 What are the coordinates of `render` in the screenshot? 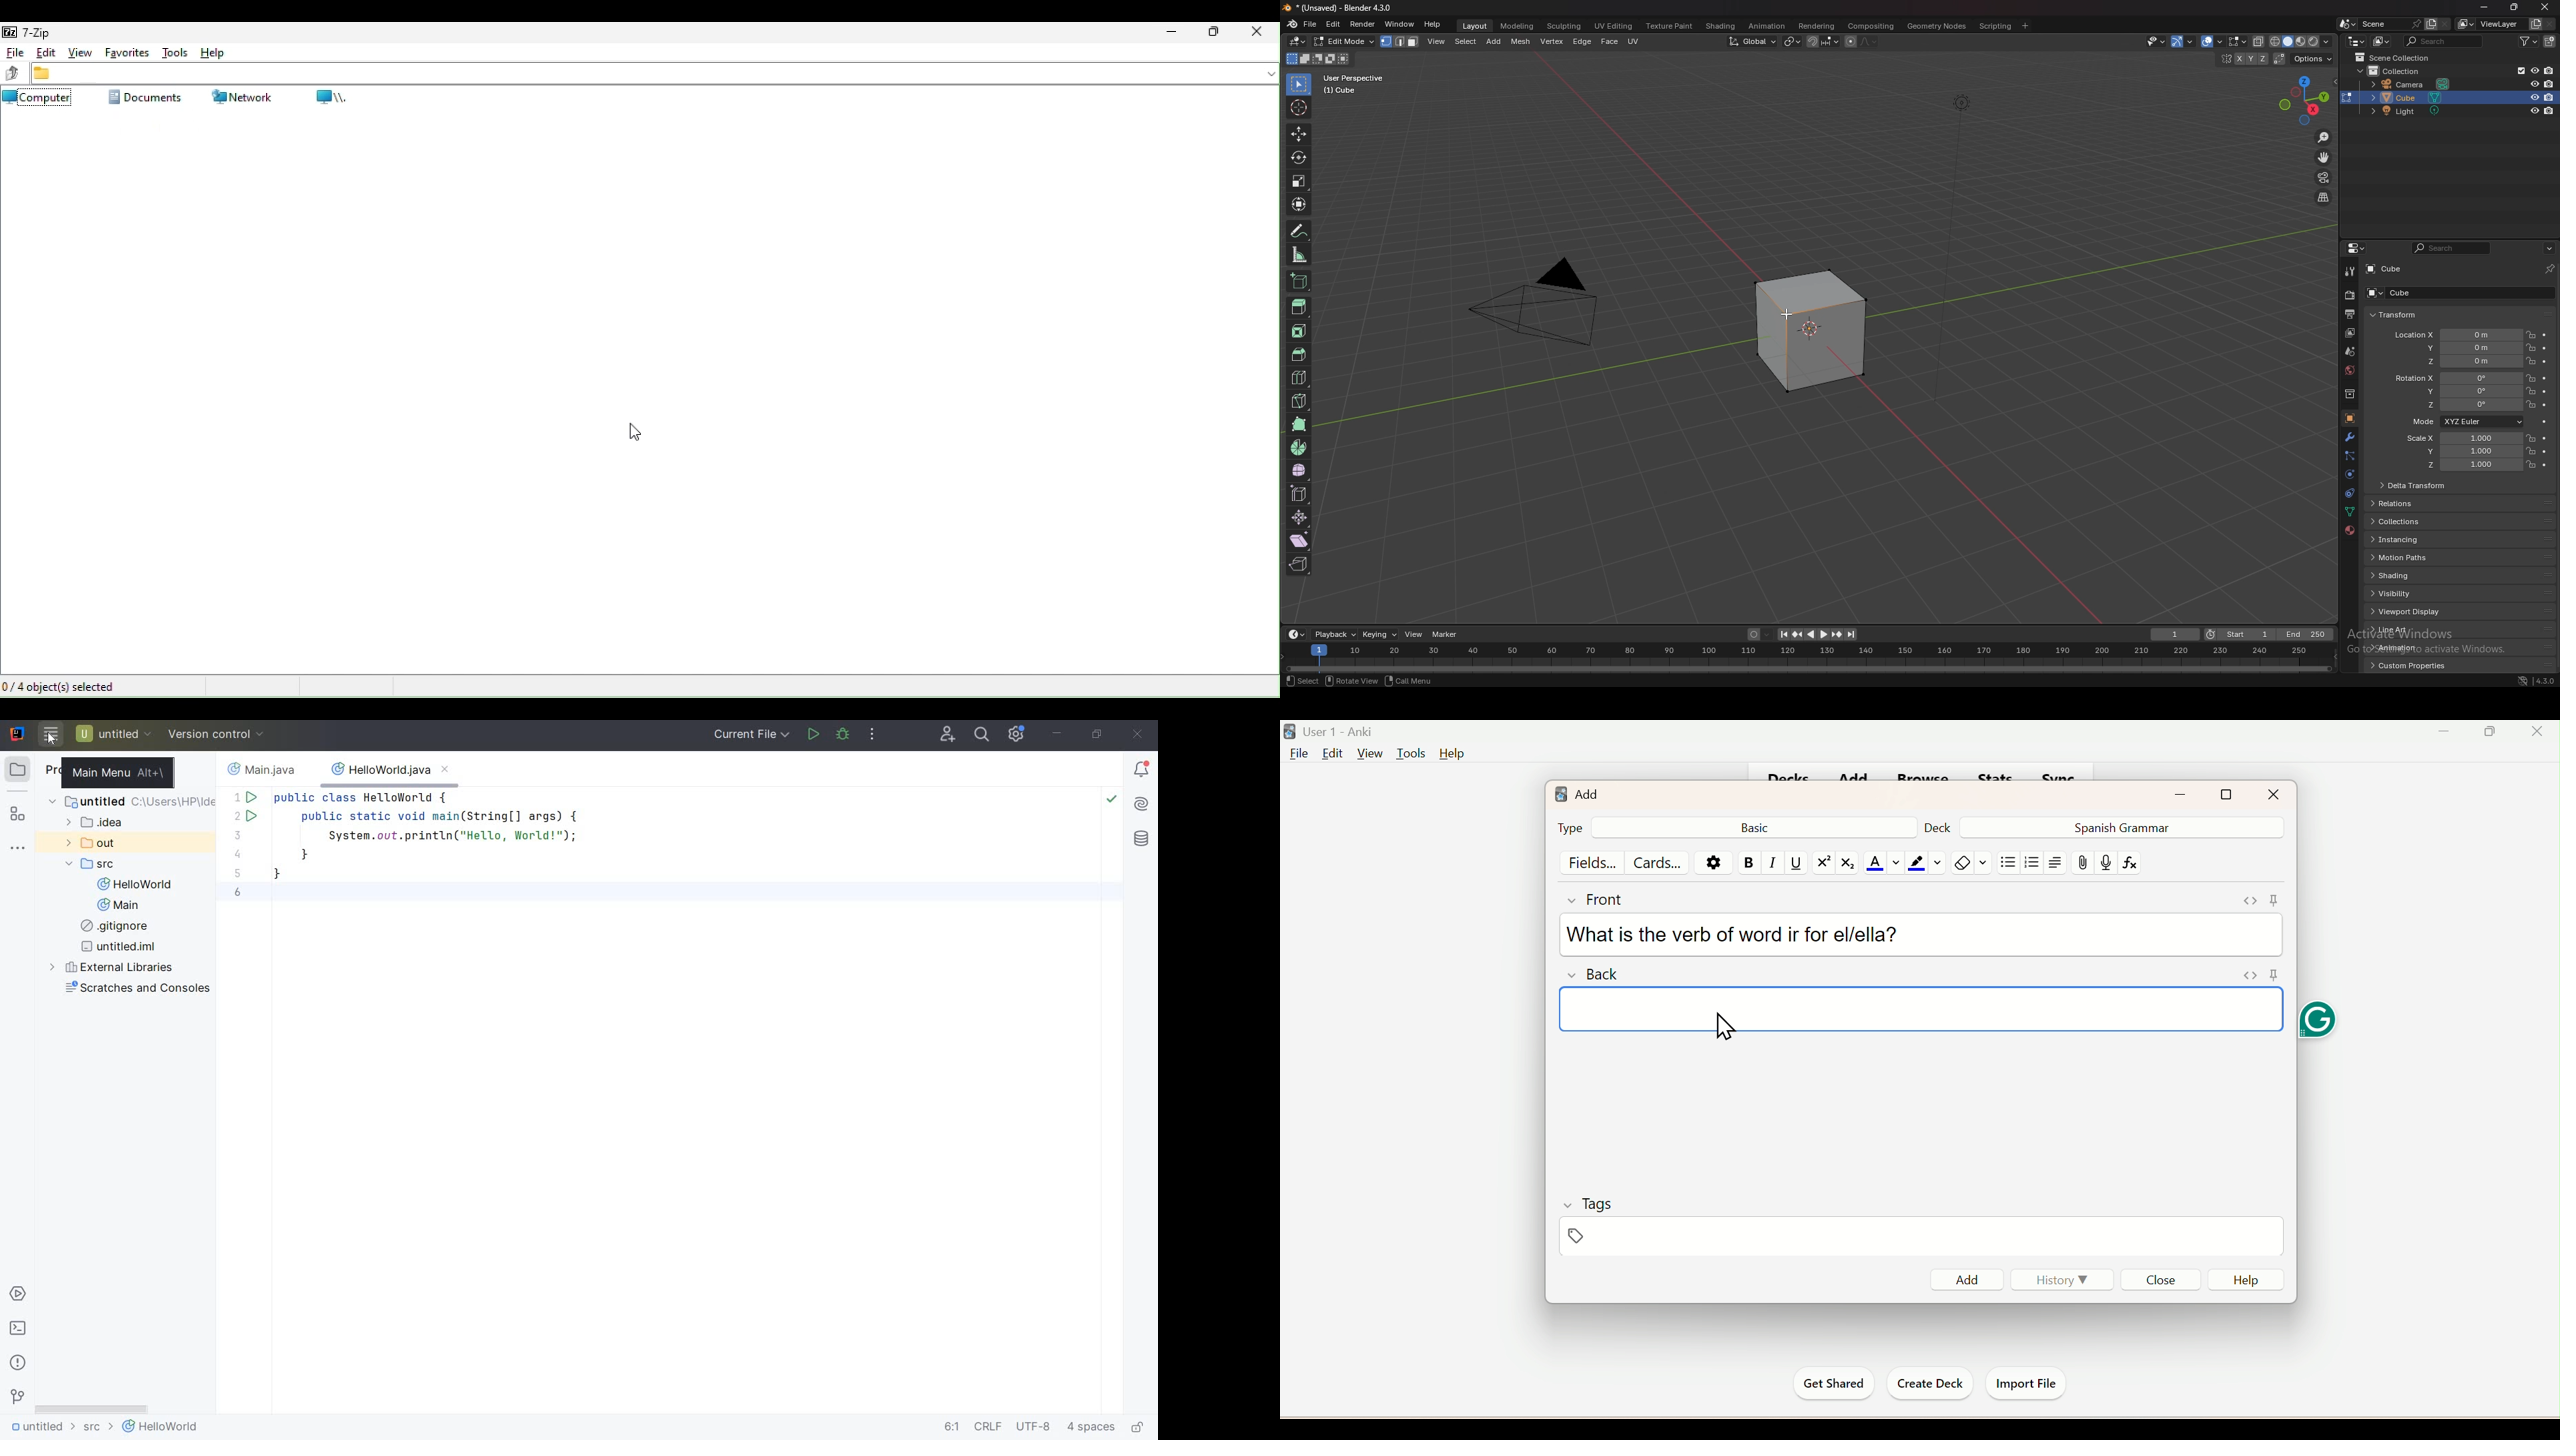 It's located at (2350, 294).